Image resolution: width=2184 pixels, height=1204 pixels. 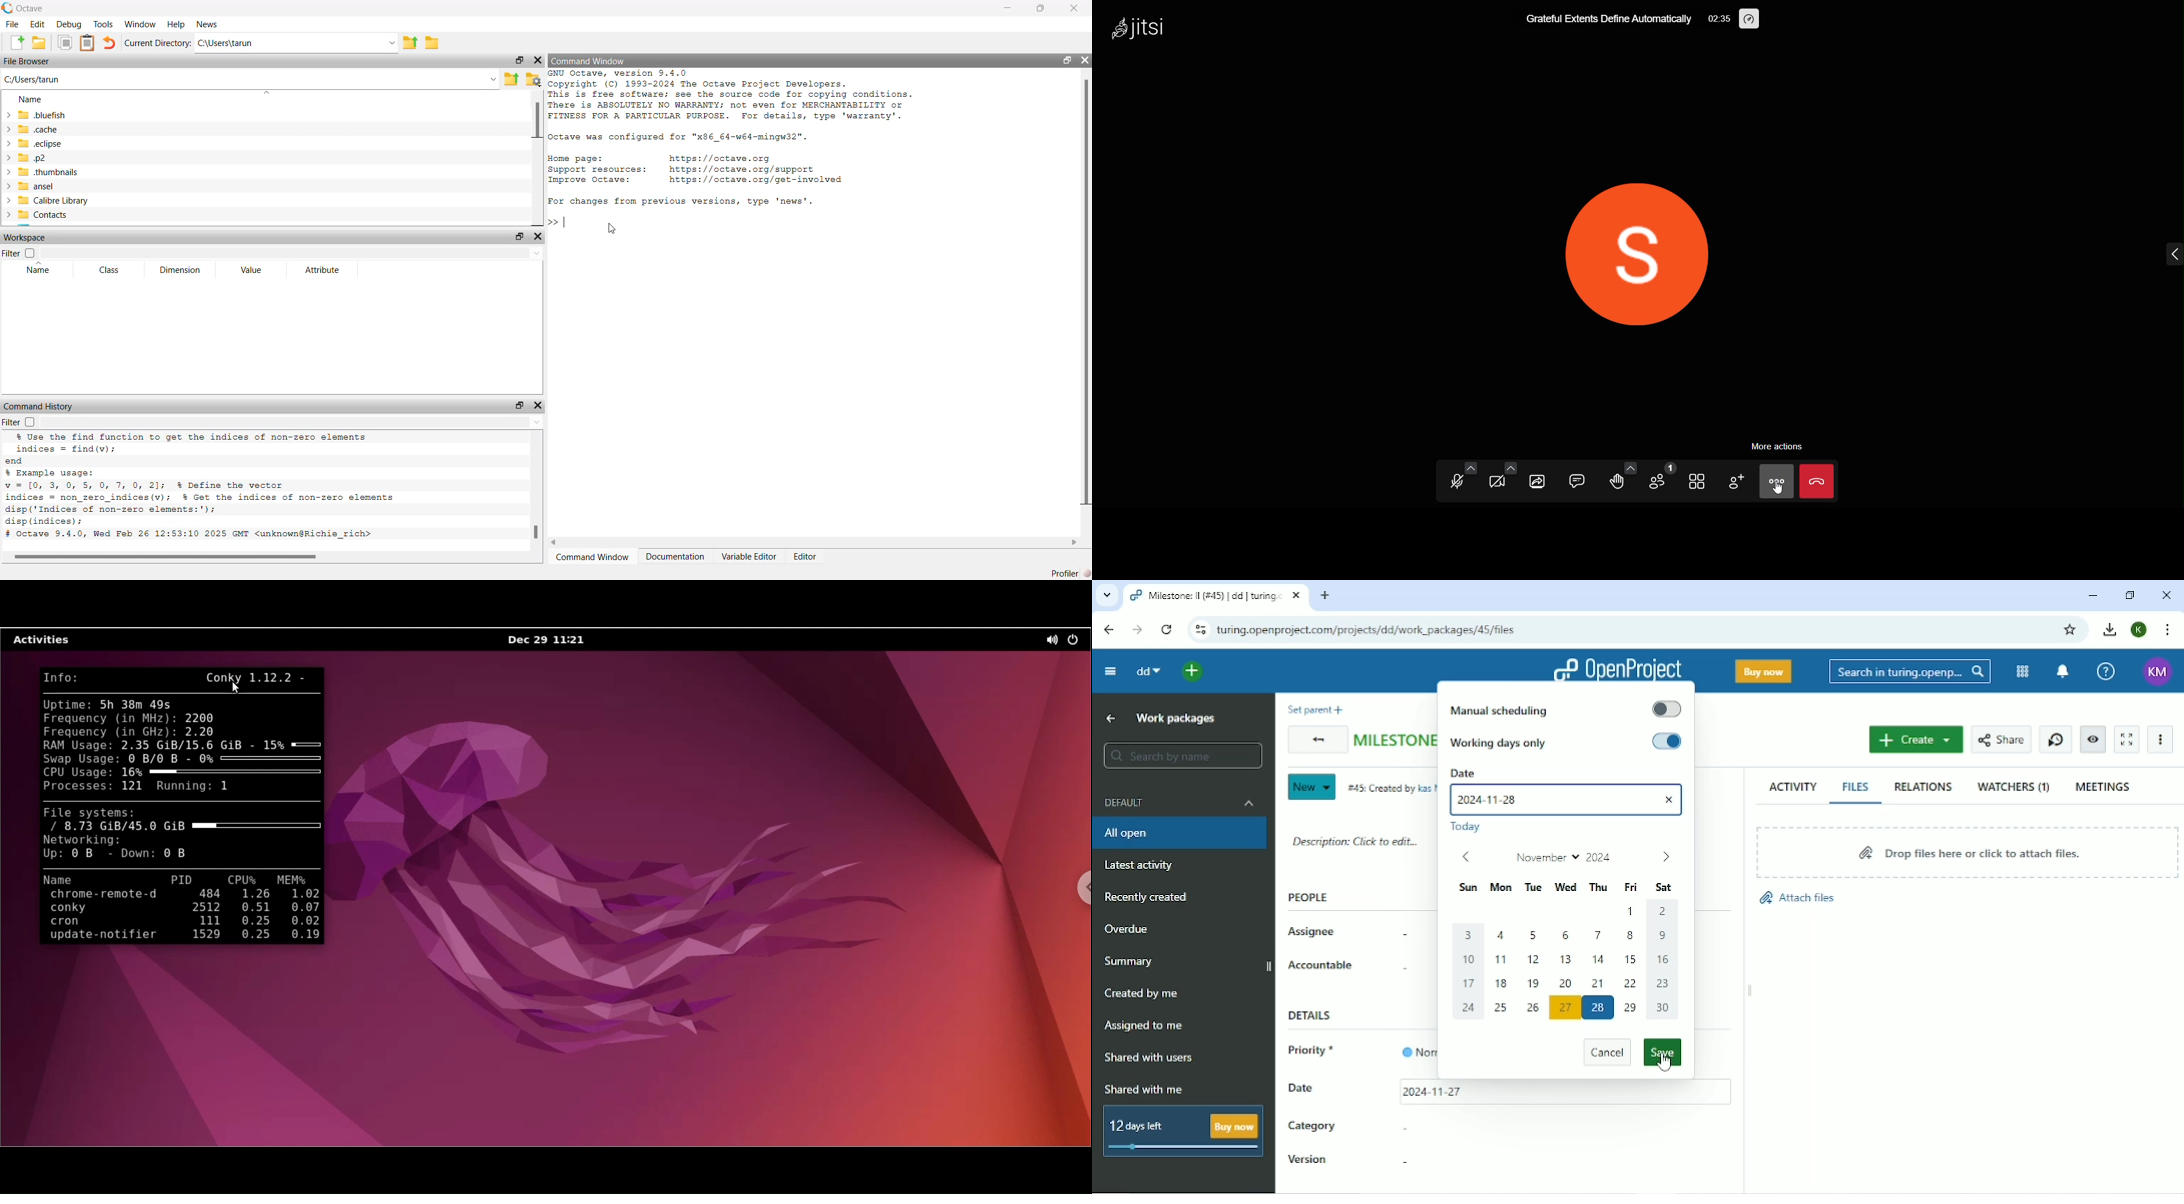 What do you see at coordinates (1197, 629) in the screenshot?
I see `View site information ` at bounding box center [1197, 629].